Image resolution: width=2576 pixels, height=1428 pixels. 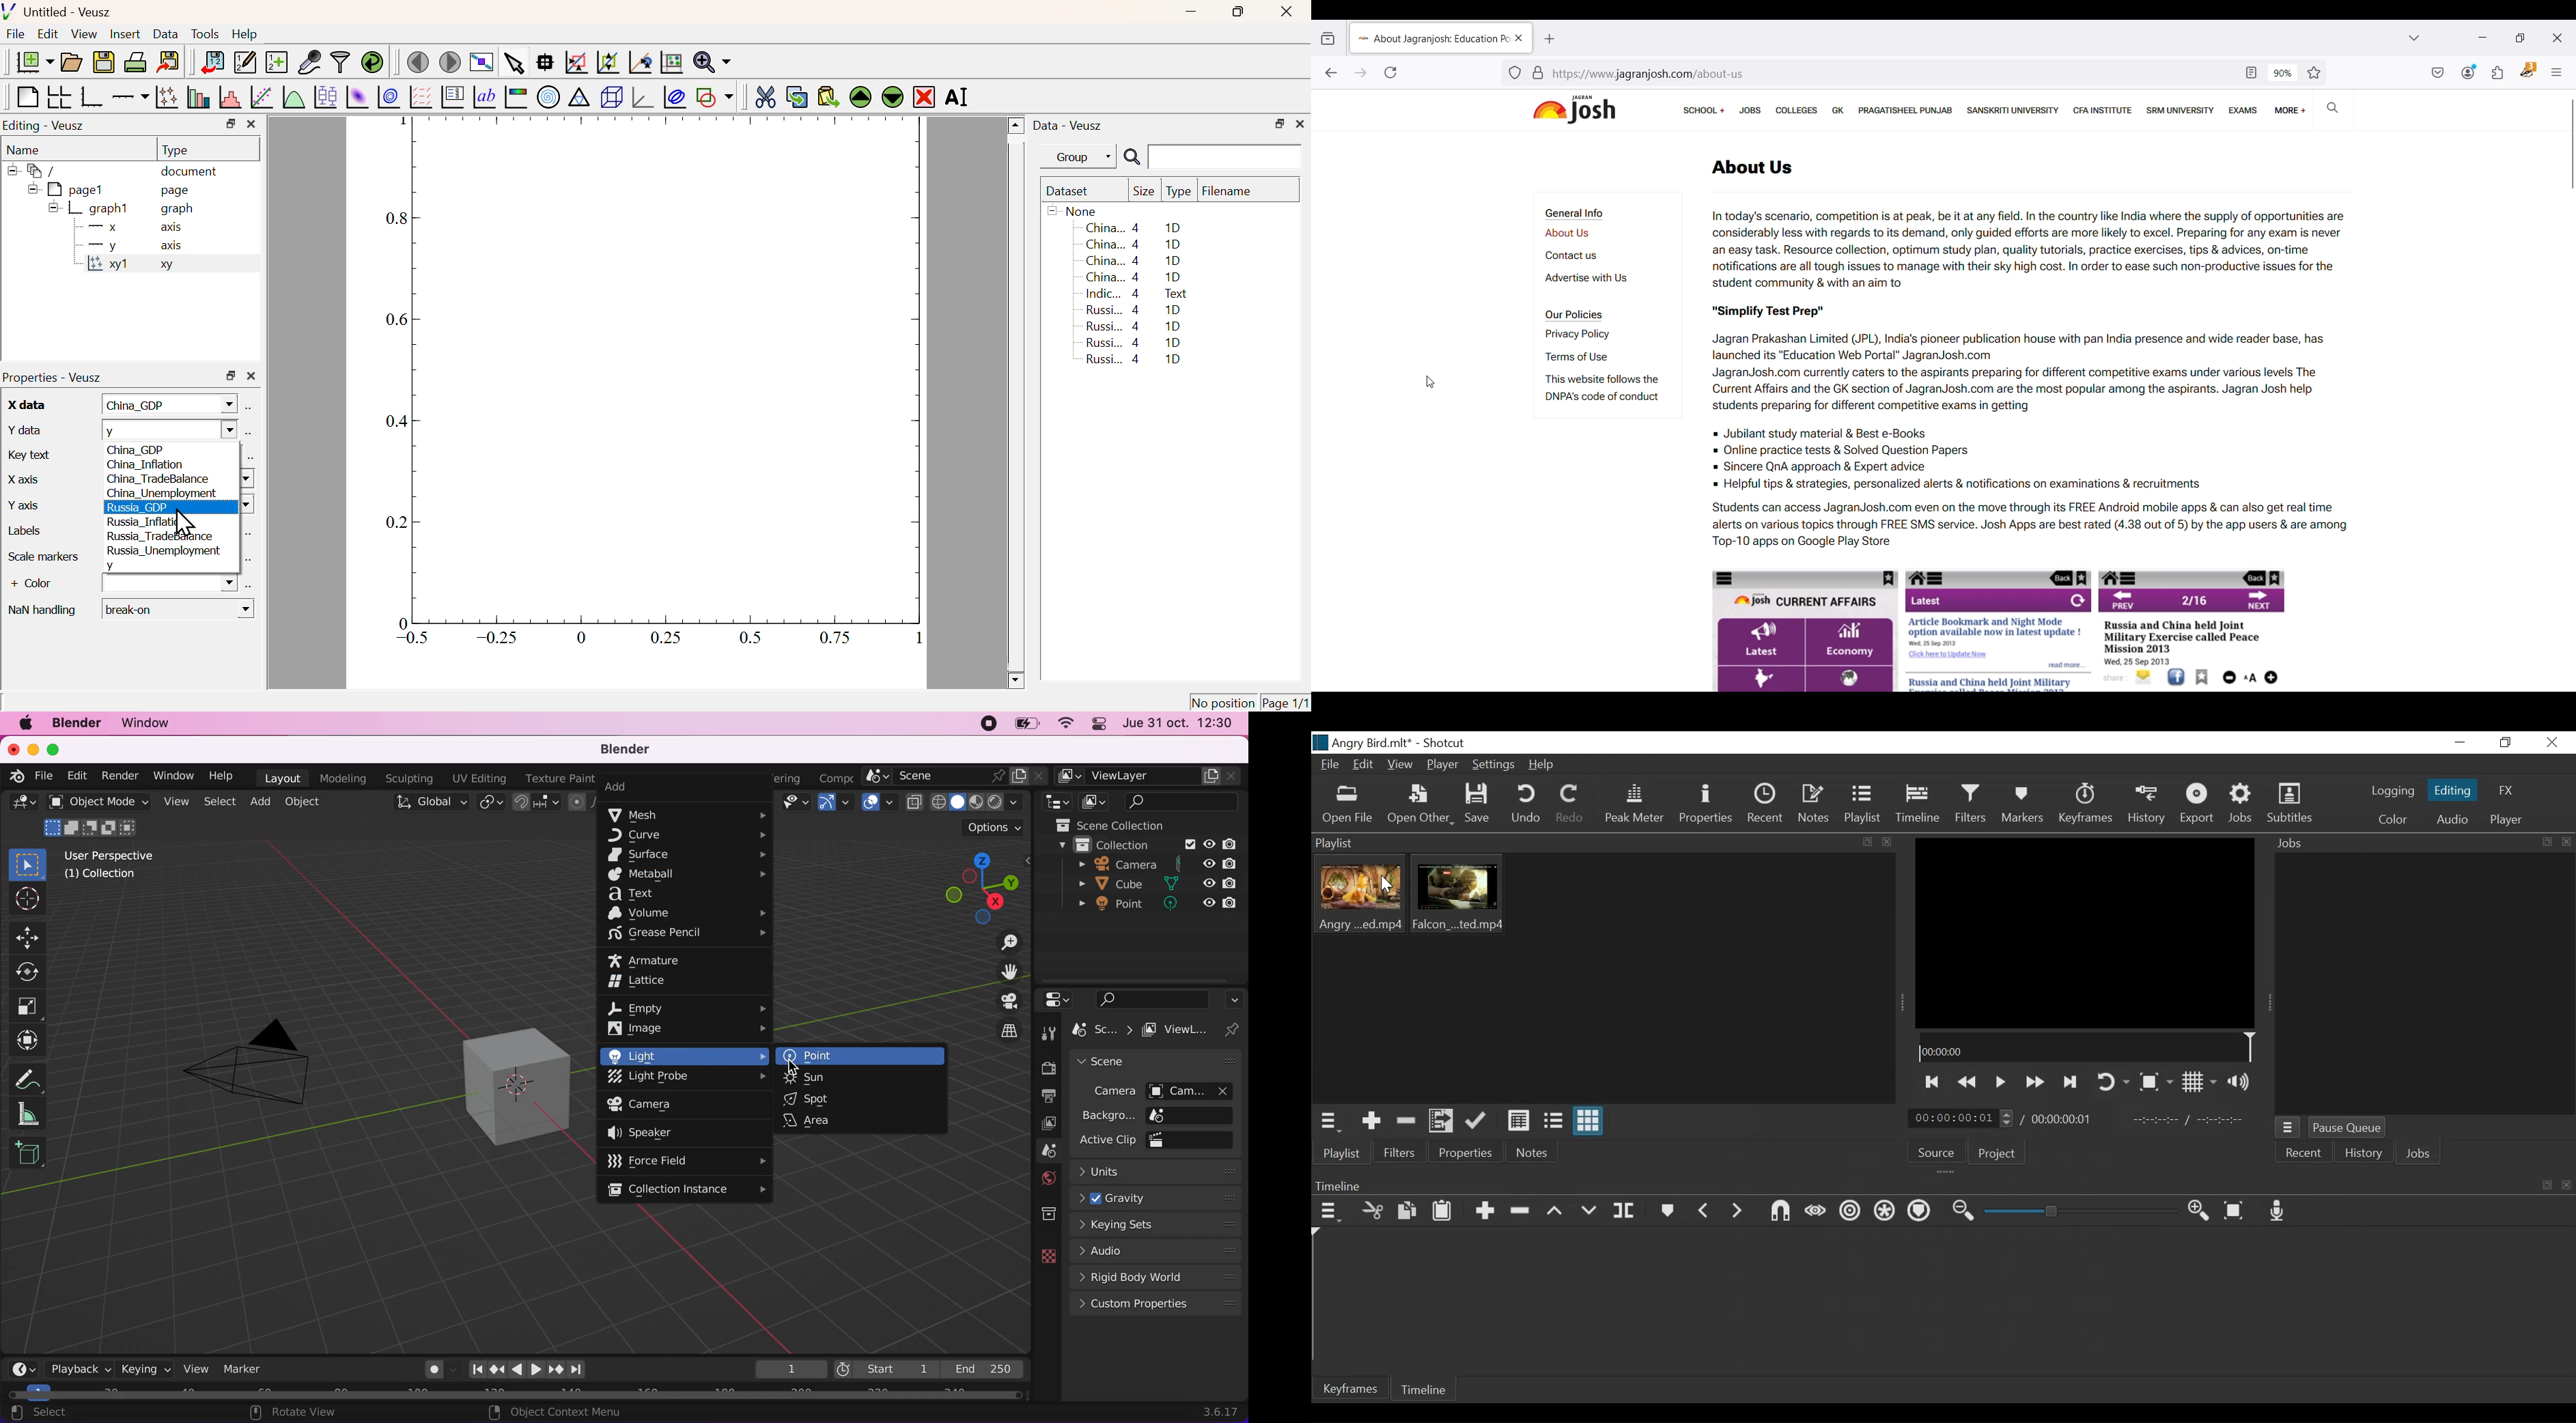 What do you see at coordinates (2439, 72) in the screenshot?
I see `Save to pocket` at bounding box center [2439, 72].